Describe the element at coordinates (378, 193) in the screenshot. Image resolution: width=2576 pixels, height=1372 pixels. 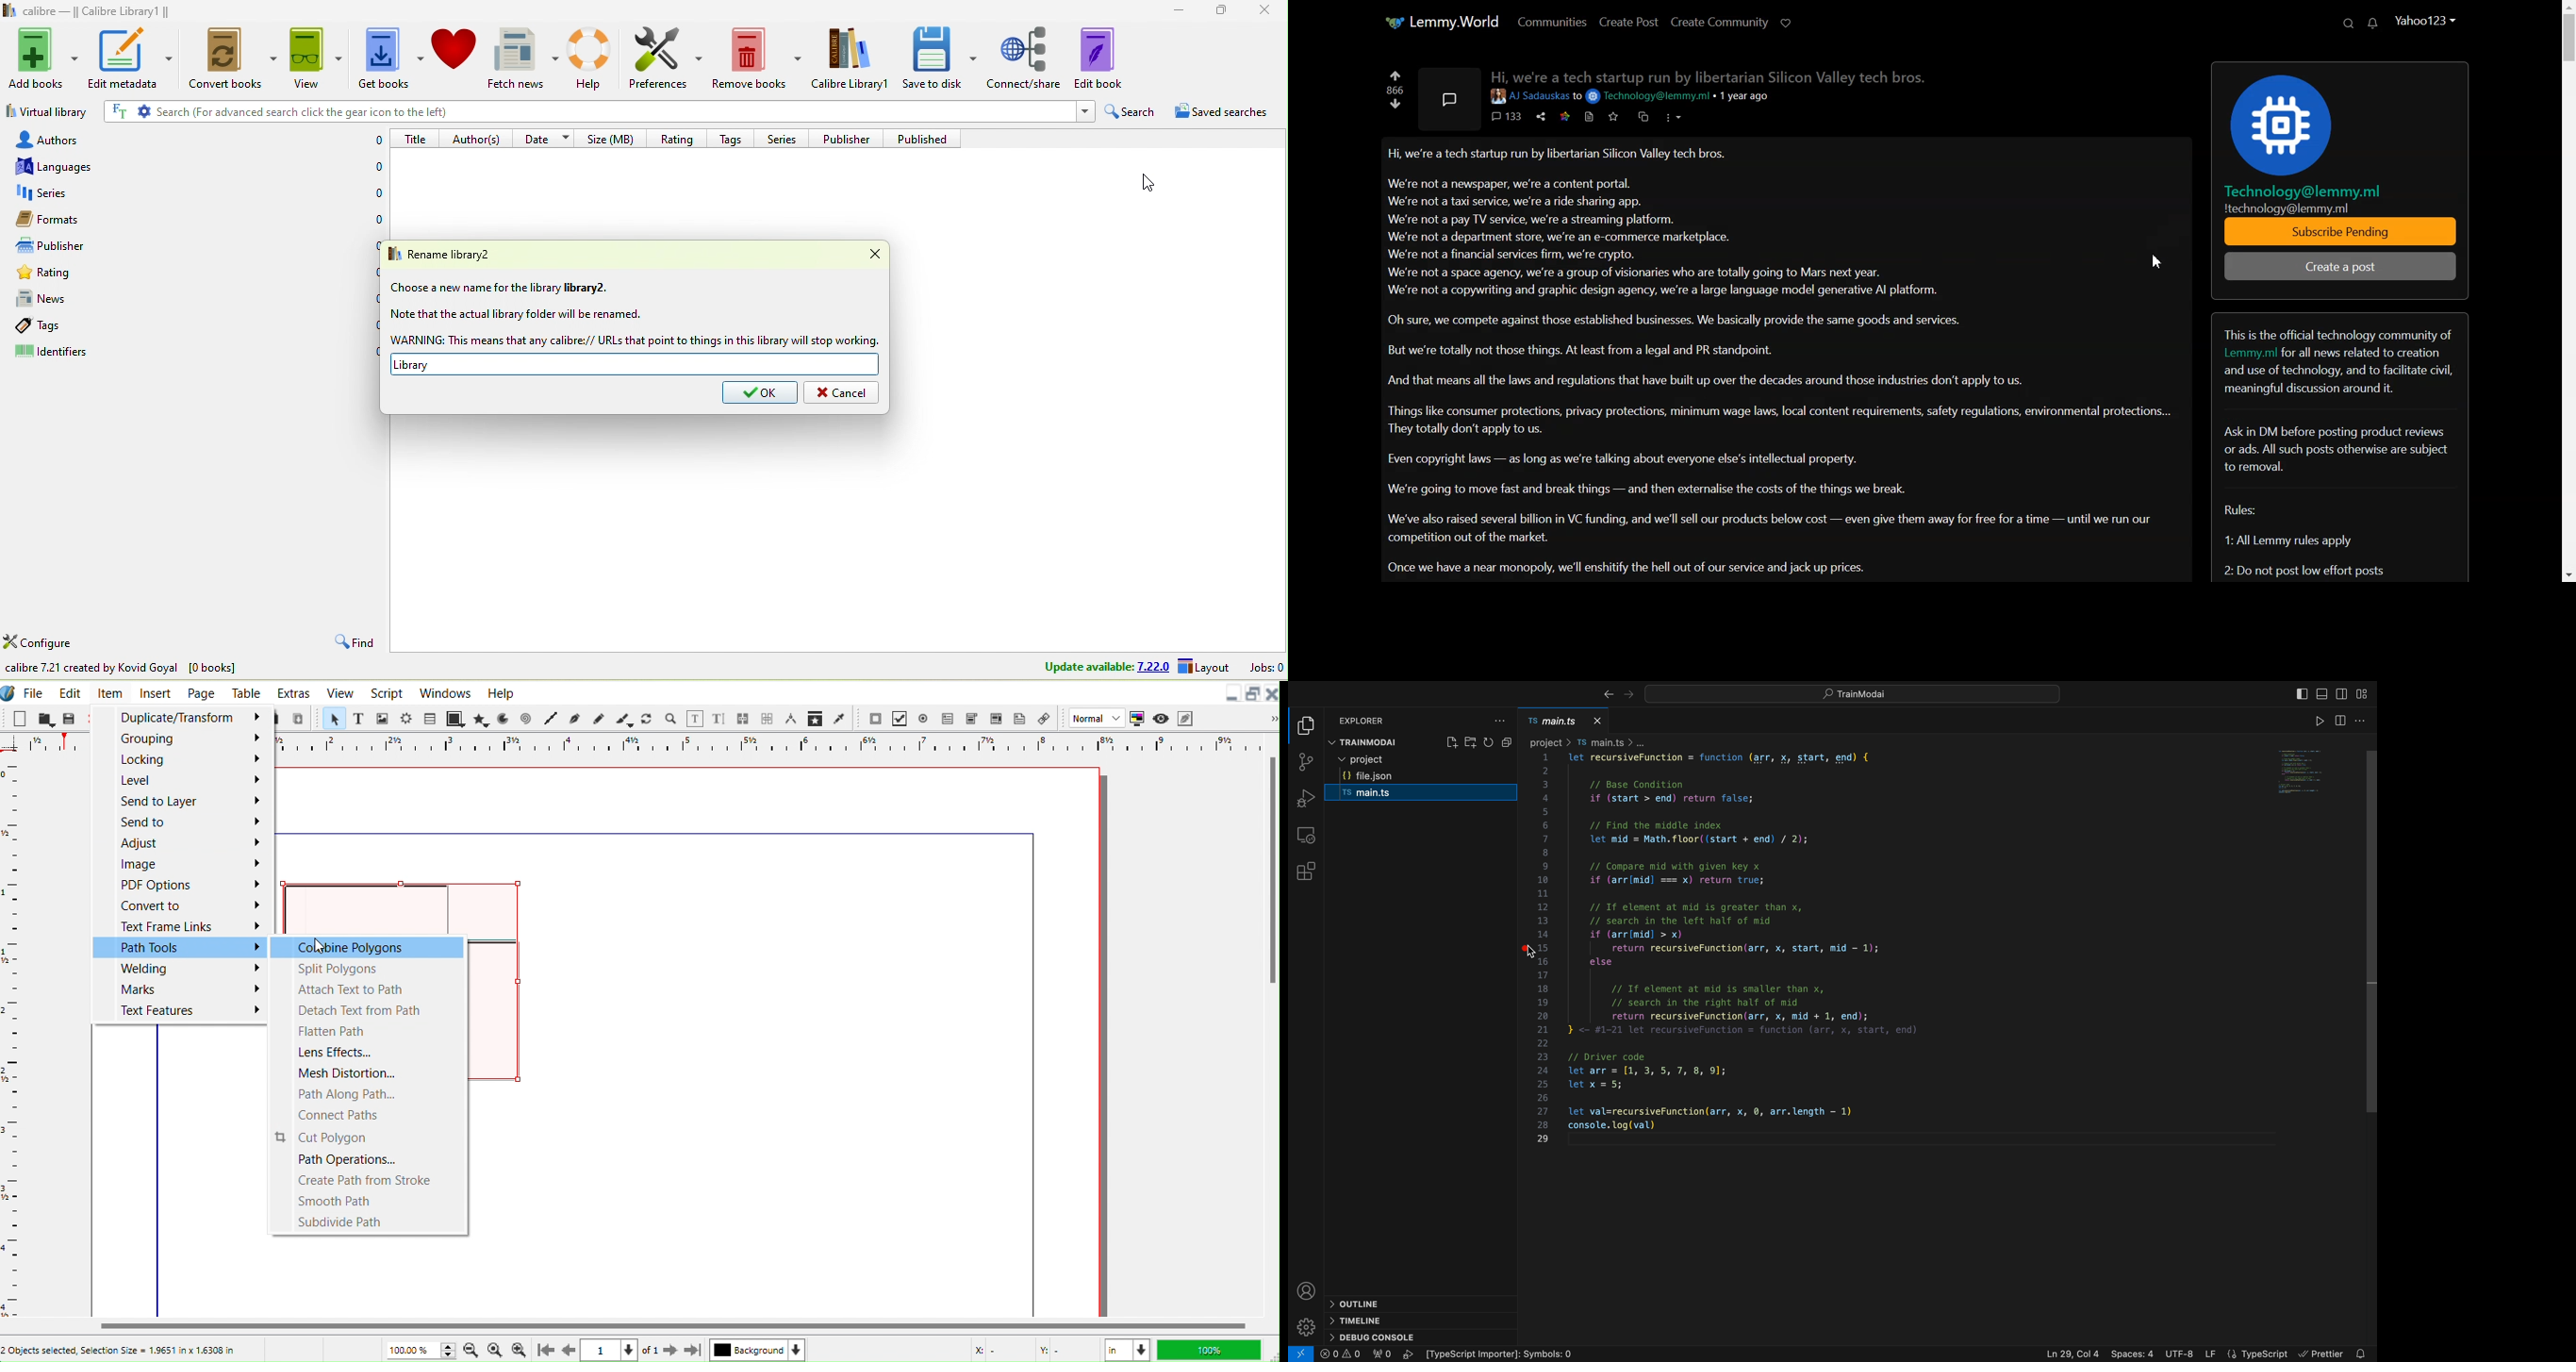
I see `0` at that location.